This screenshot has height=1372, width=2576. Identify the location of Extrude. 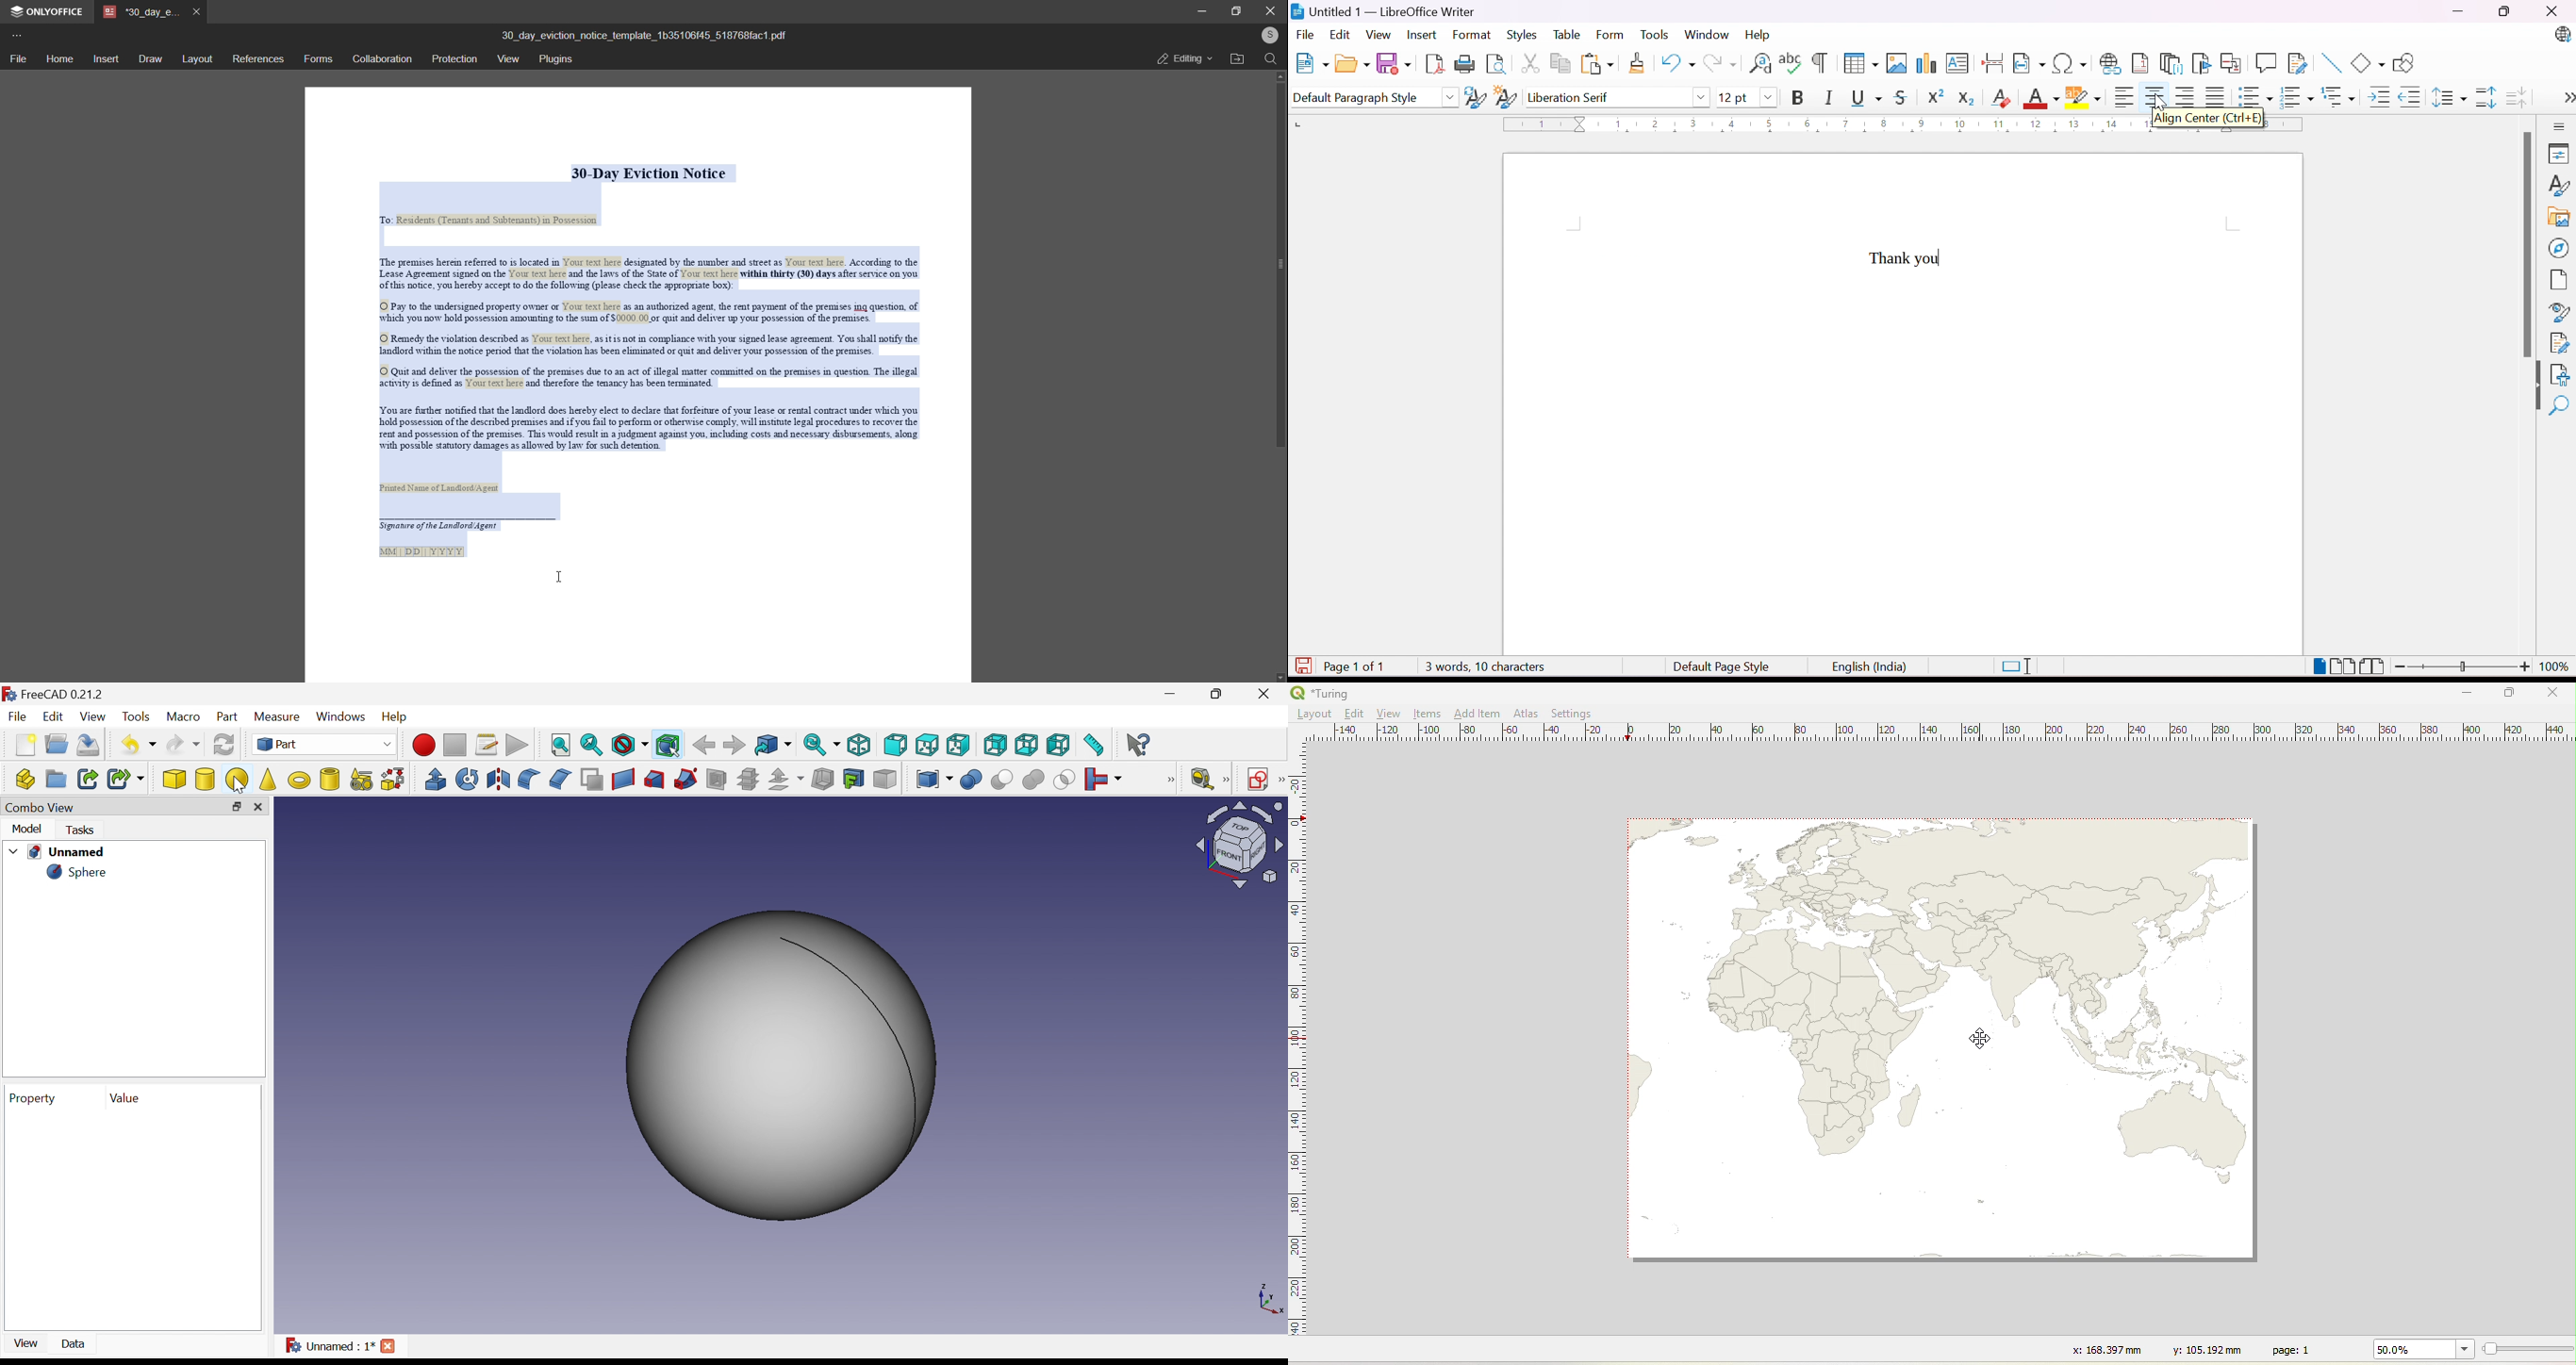
(434, 779).